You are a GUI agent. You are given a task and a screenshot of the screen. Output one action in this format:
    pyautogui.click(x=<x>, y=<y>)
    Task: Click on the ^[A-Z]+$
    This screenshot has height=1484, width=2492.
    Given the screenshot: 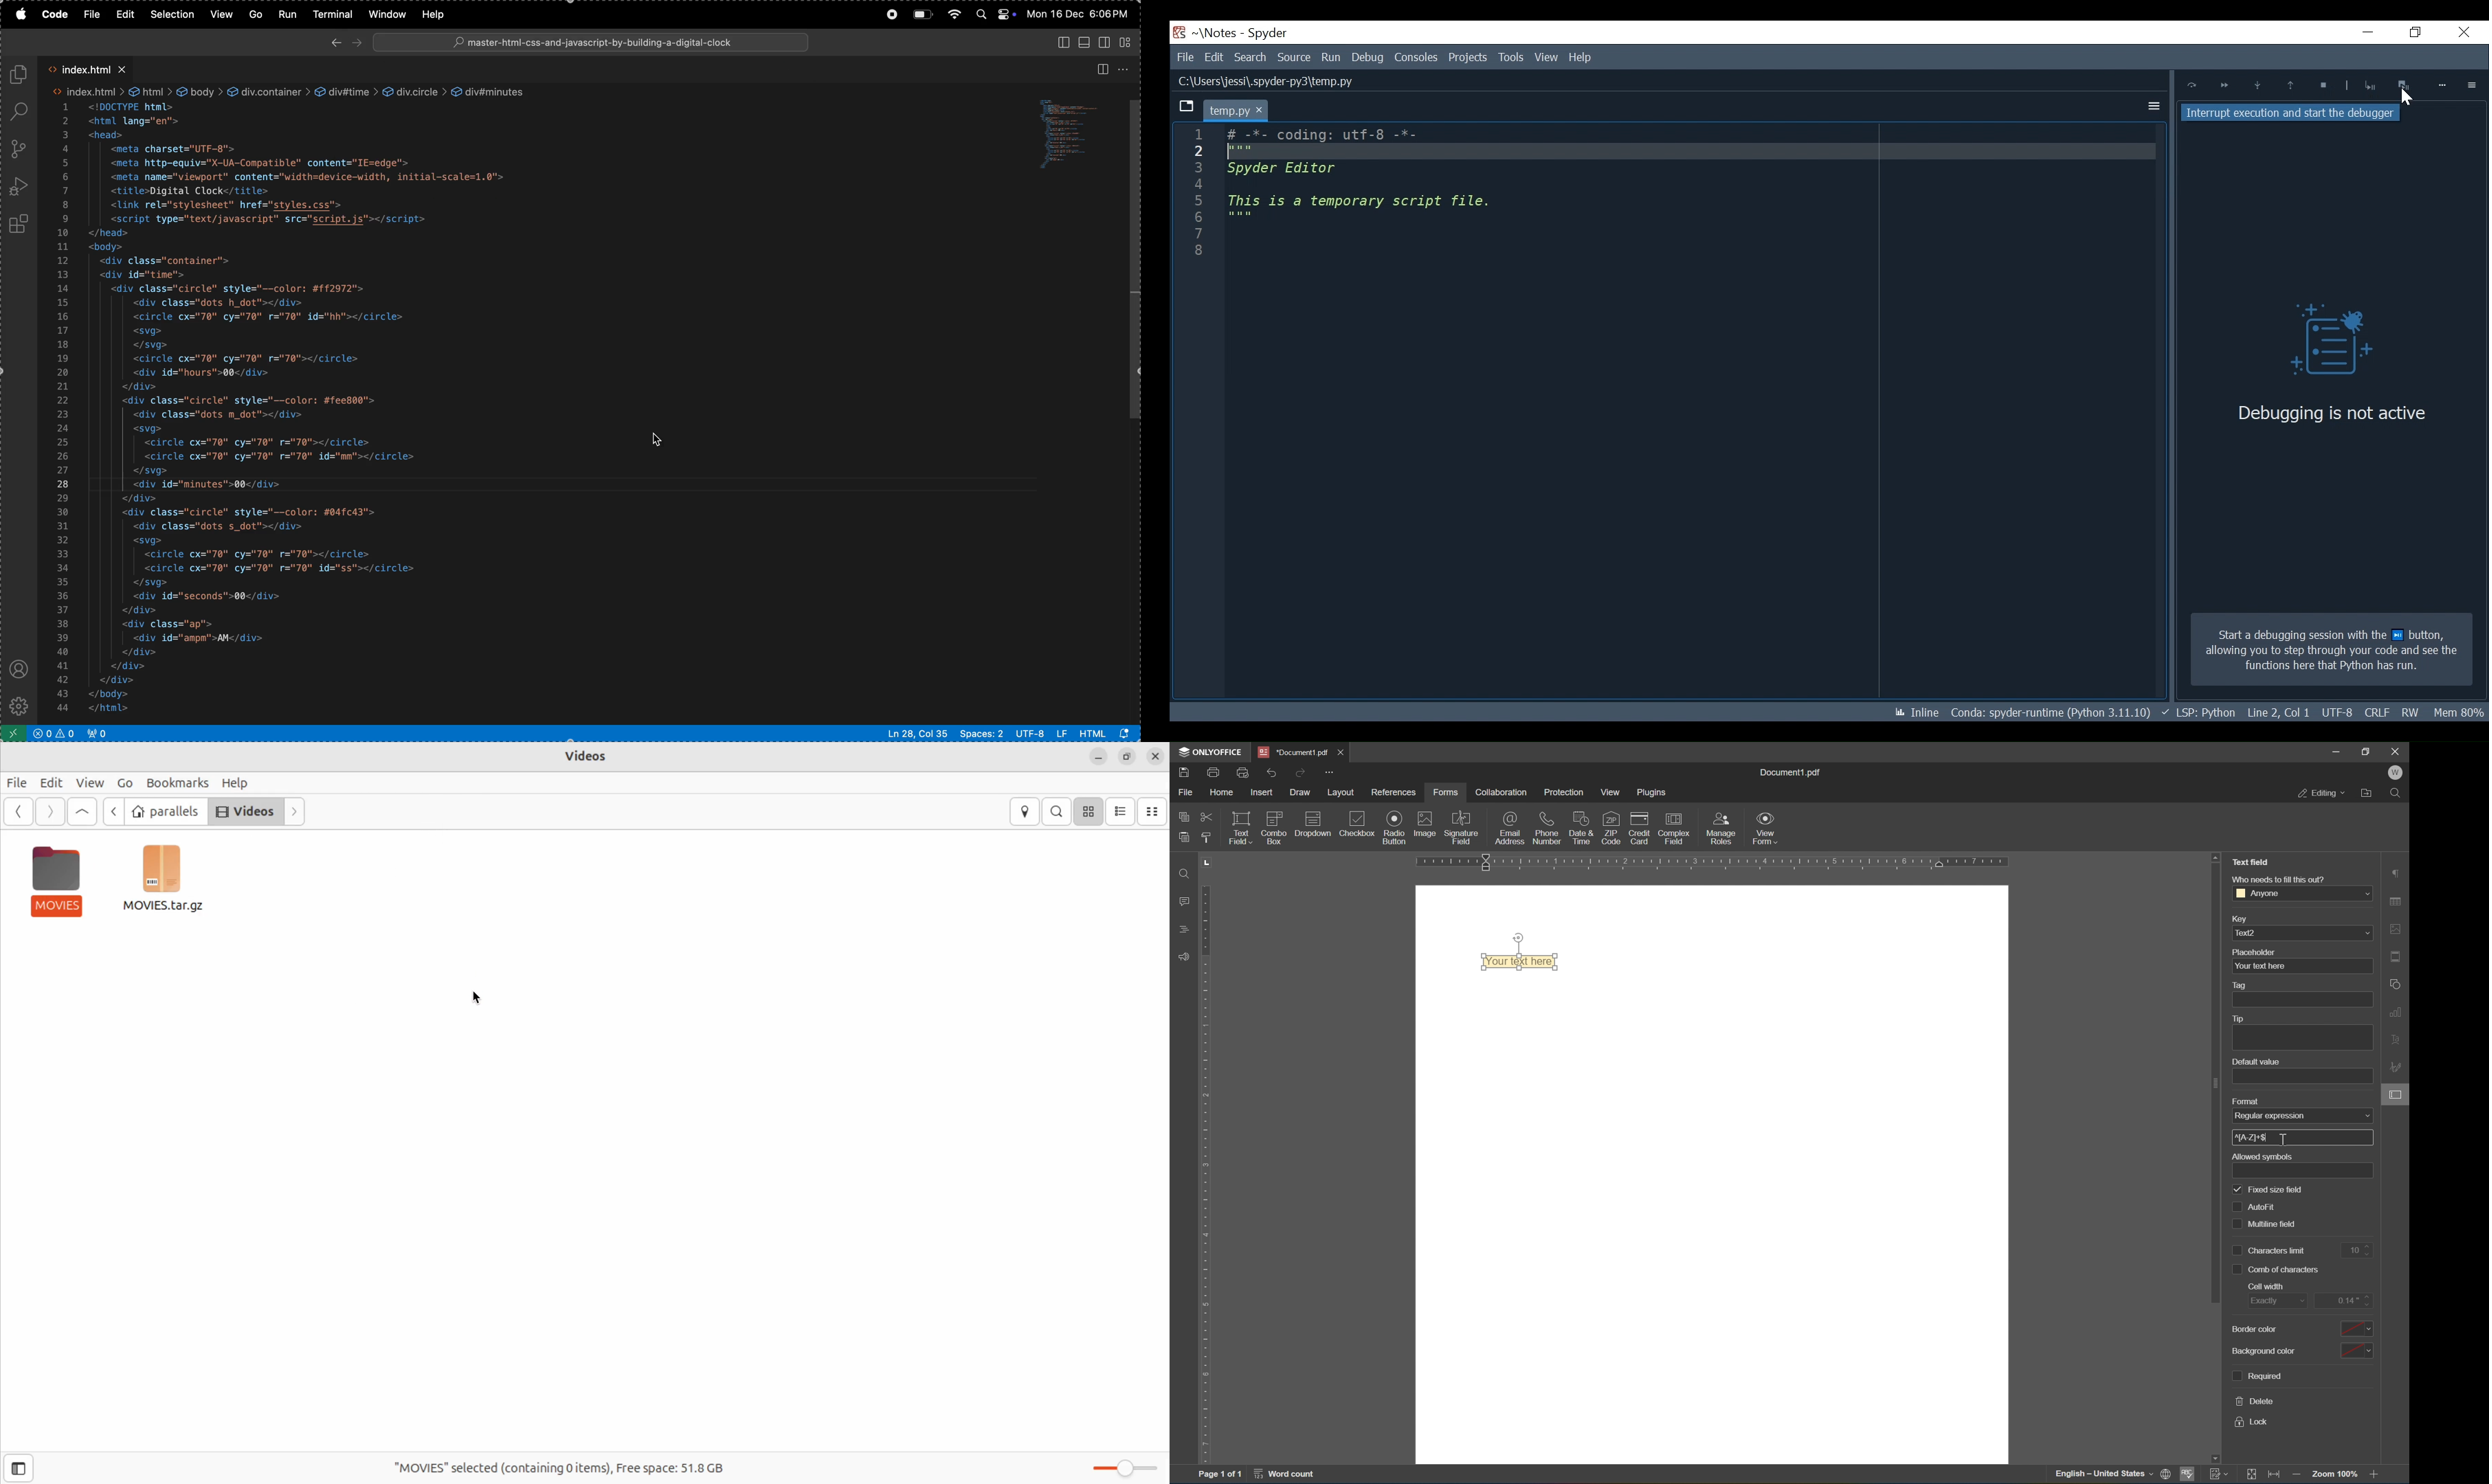 What is the action you would take?
    pyautogui.click(x=2252, y=1137)
    